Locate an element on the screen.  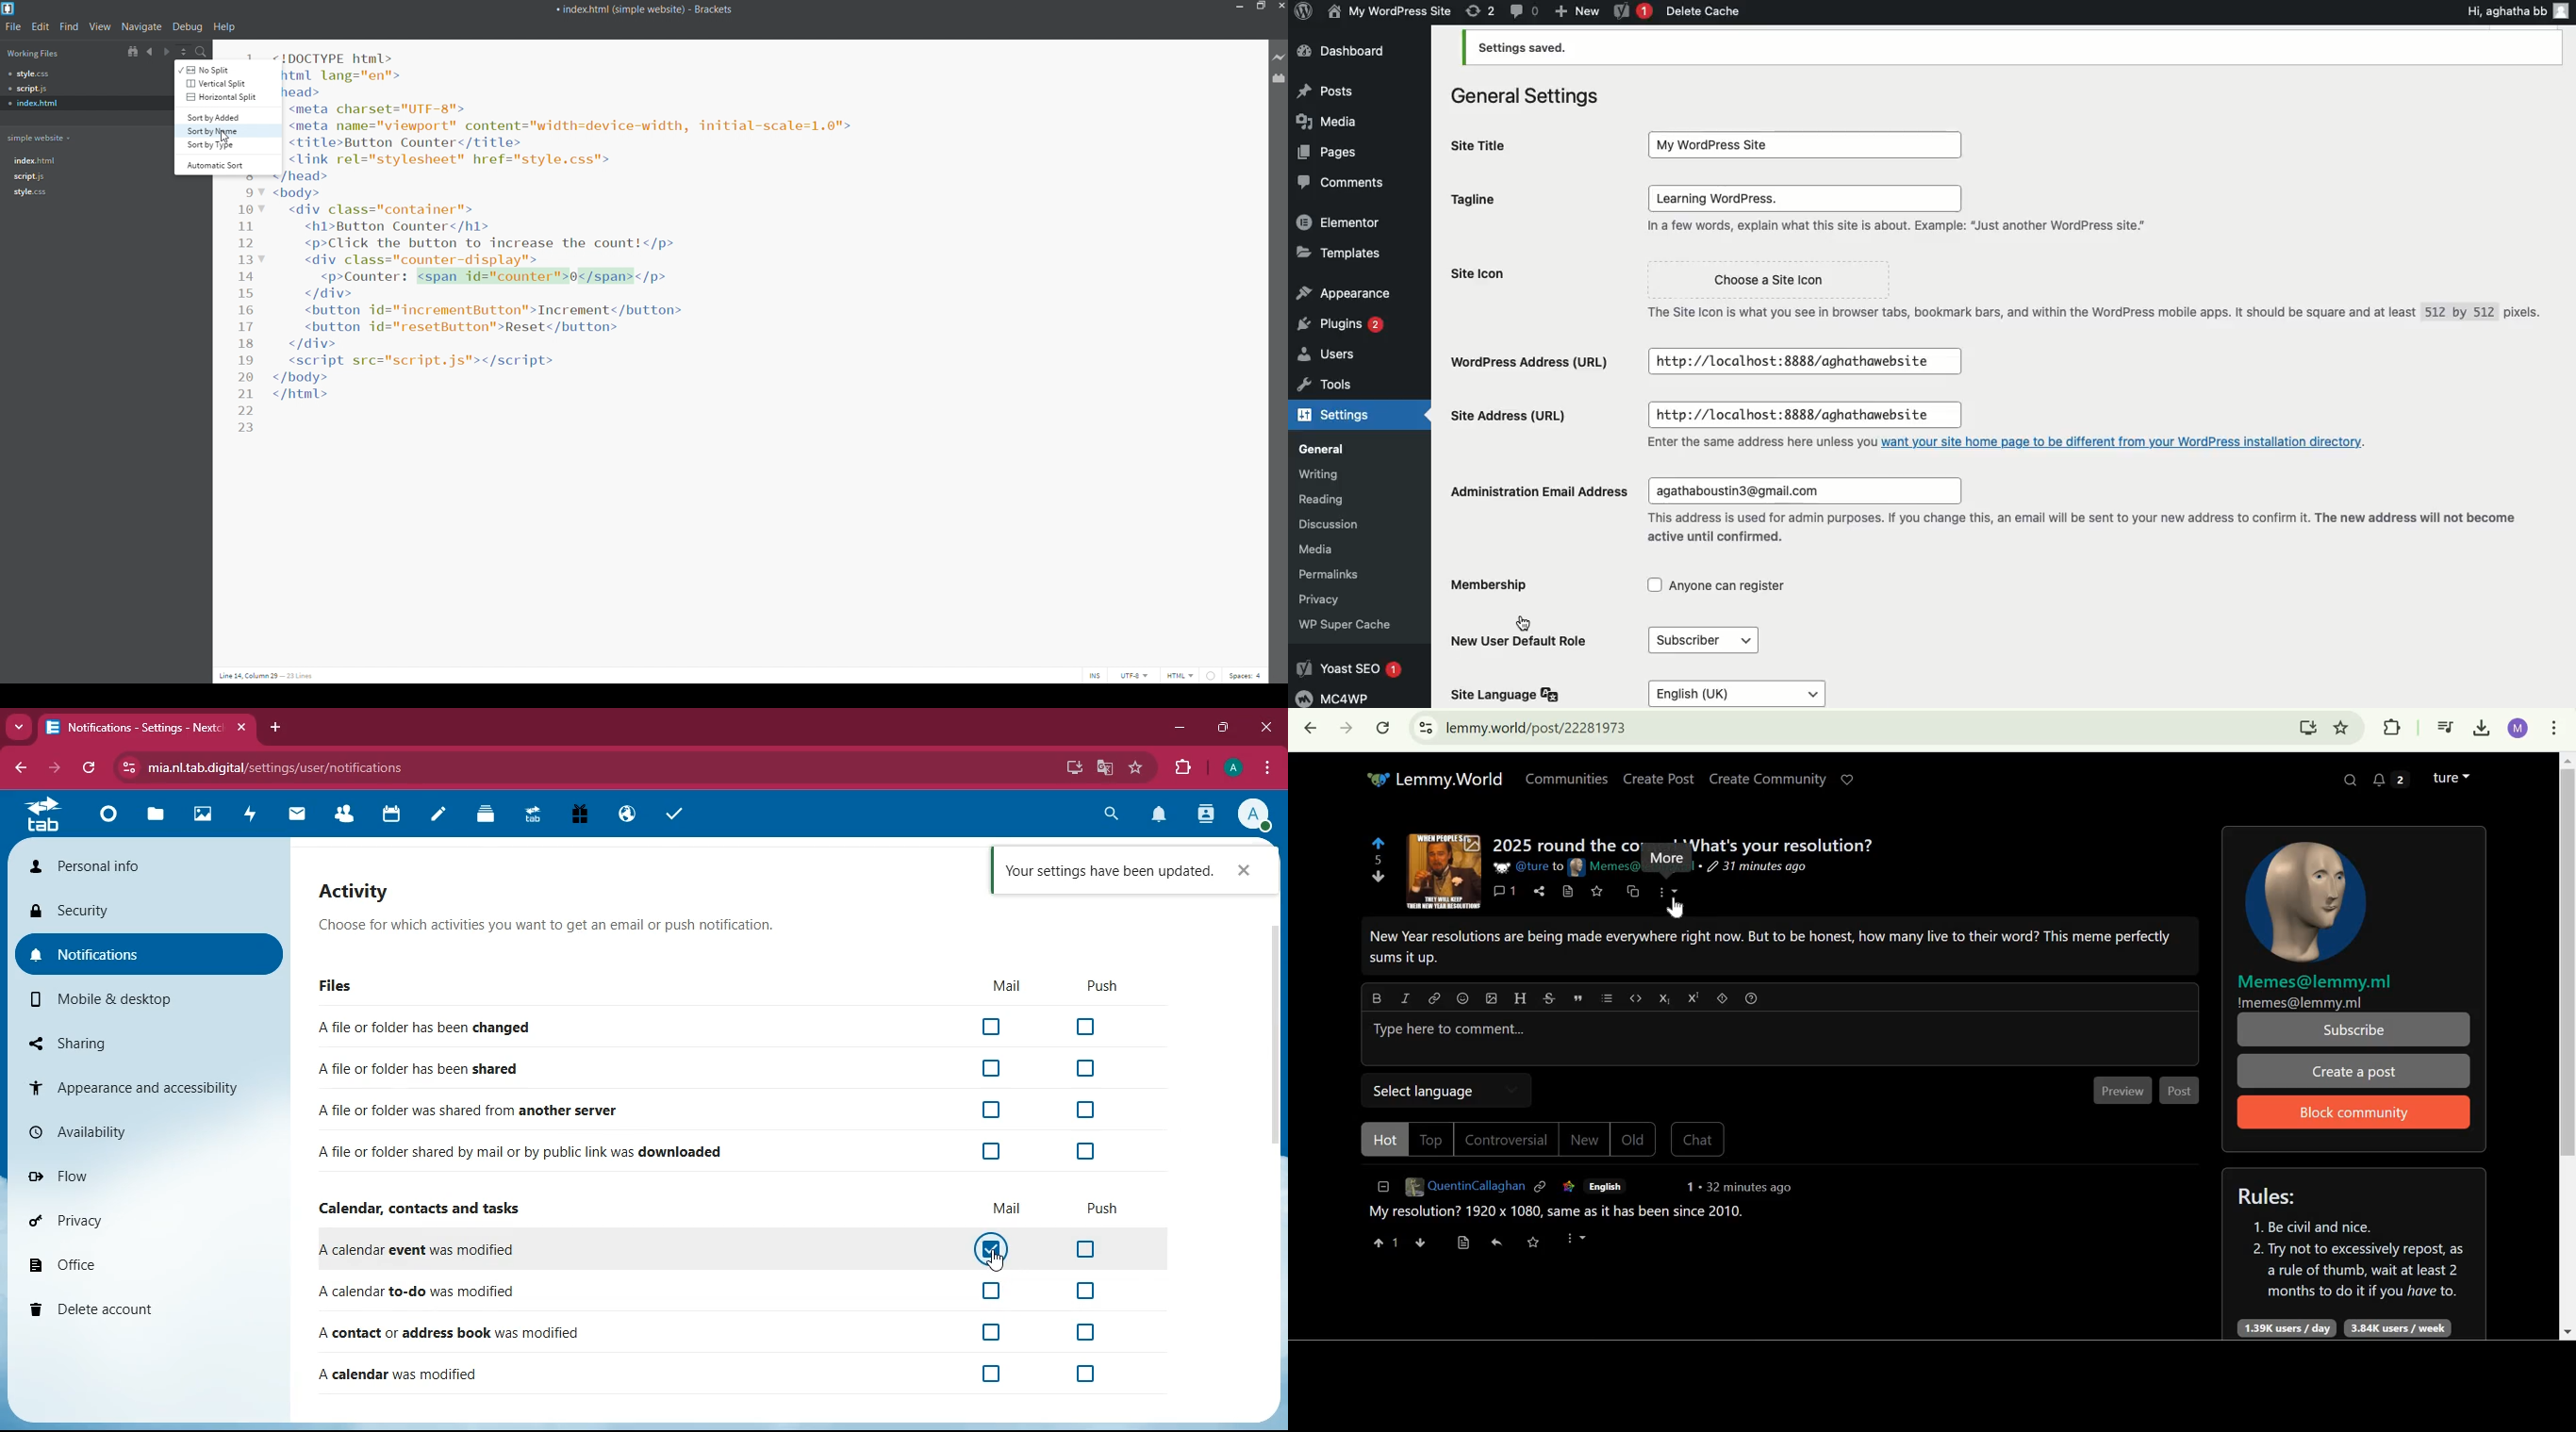
profile is located at coordinates (1254, 815).